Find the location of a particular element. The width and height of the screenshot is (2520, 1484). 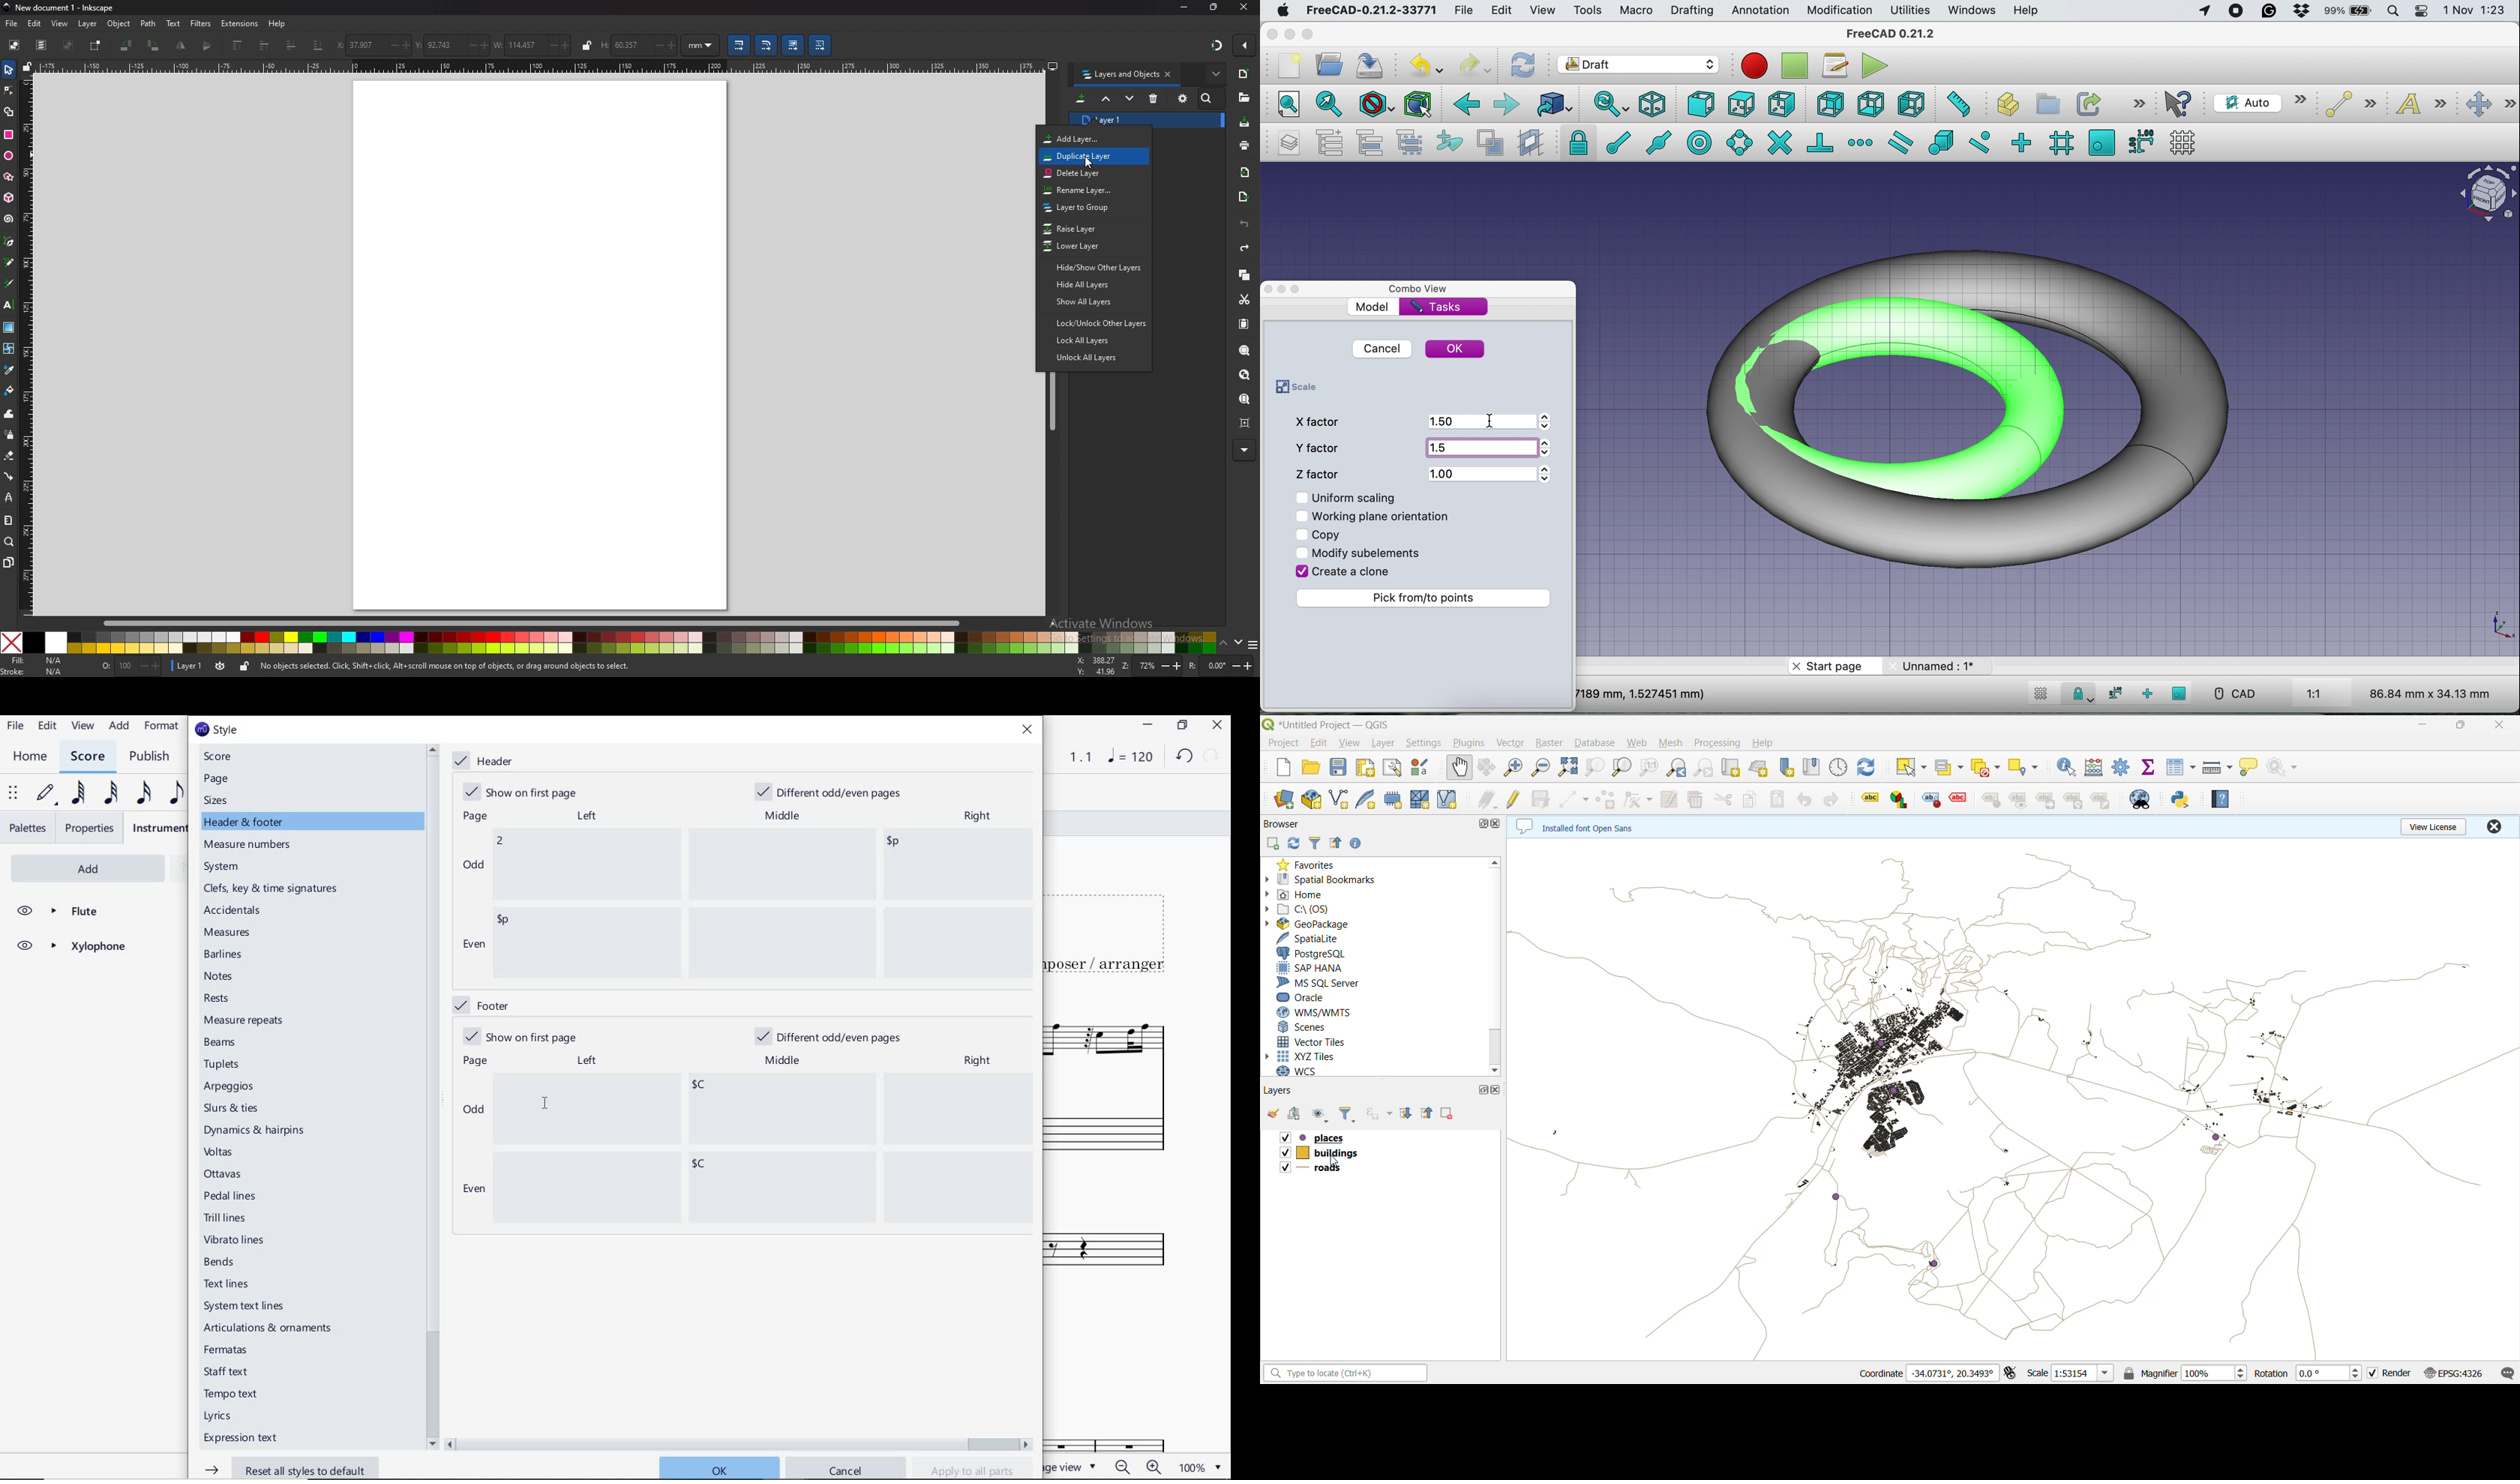

cut is located at coordinates (1245, 300).